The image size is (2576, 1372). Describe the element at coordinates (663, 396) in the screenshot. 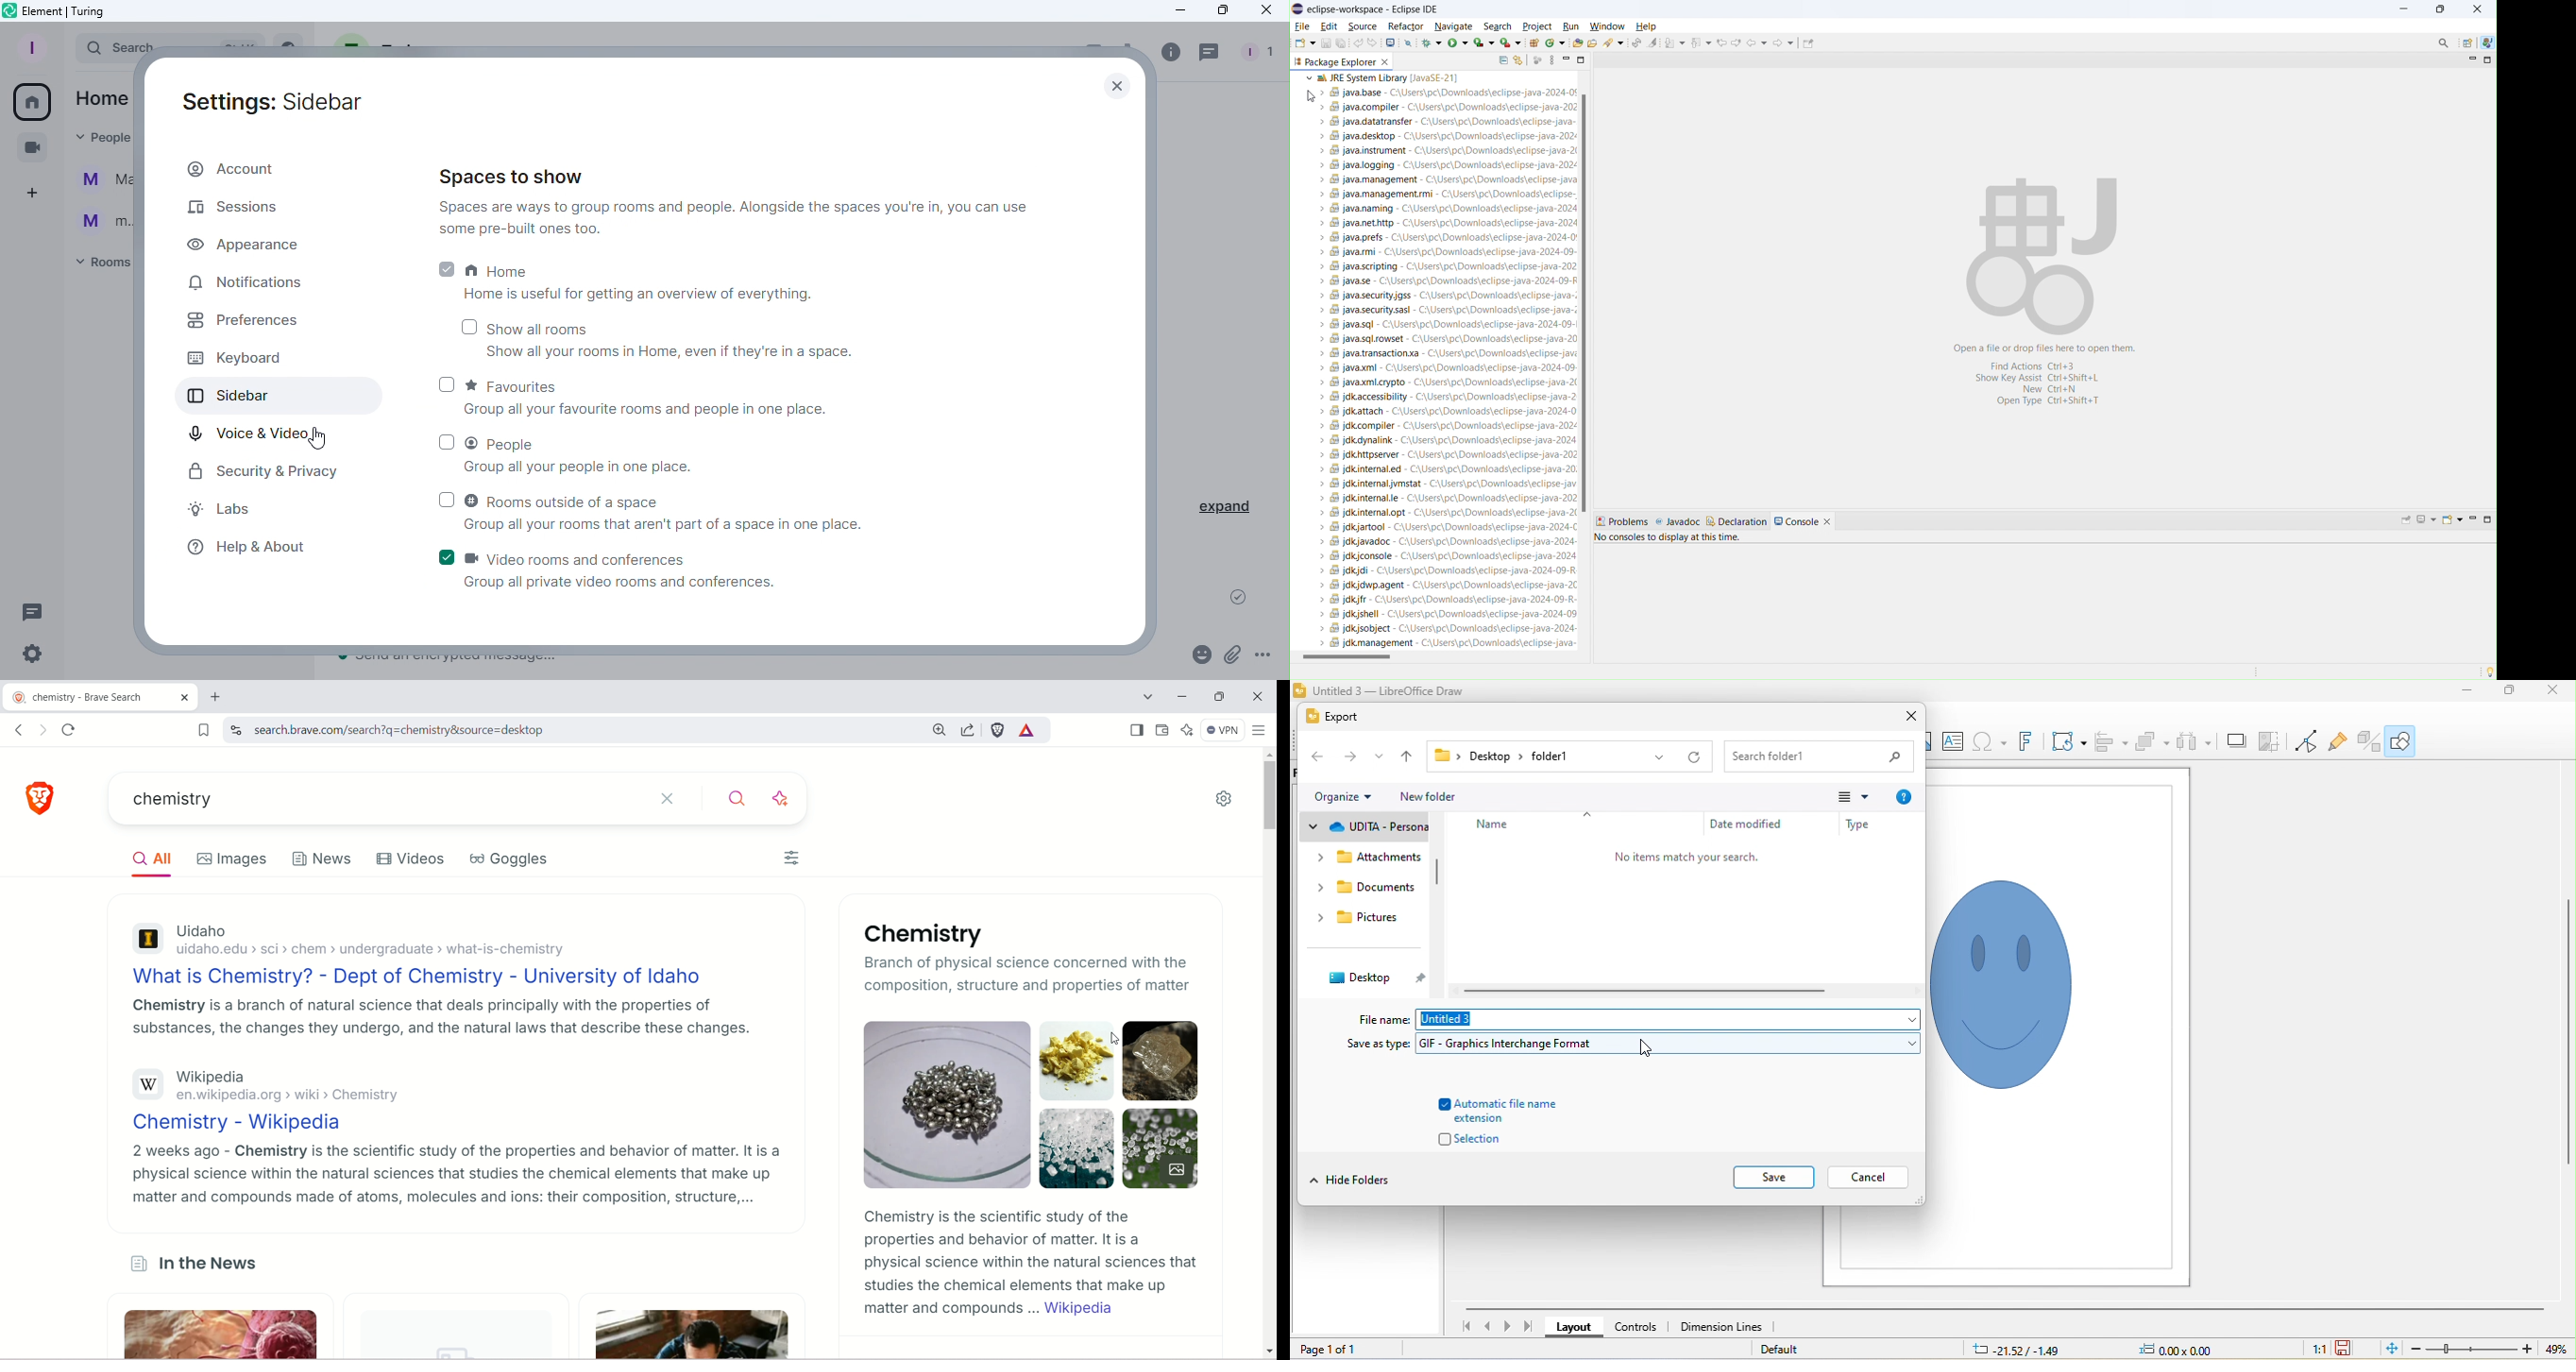

I see `Favourites` at that location.